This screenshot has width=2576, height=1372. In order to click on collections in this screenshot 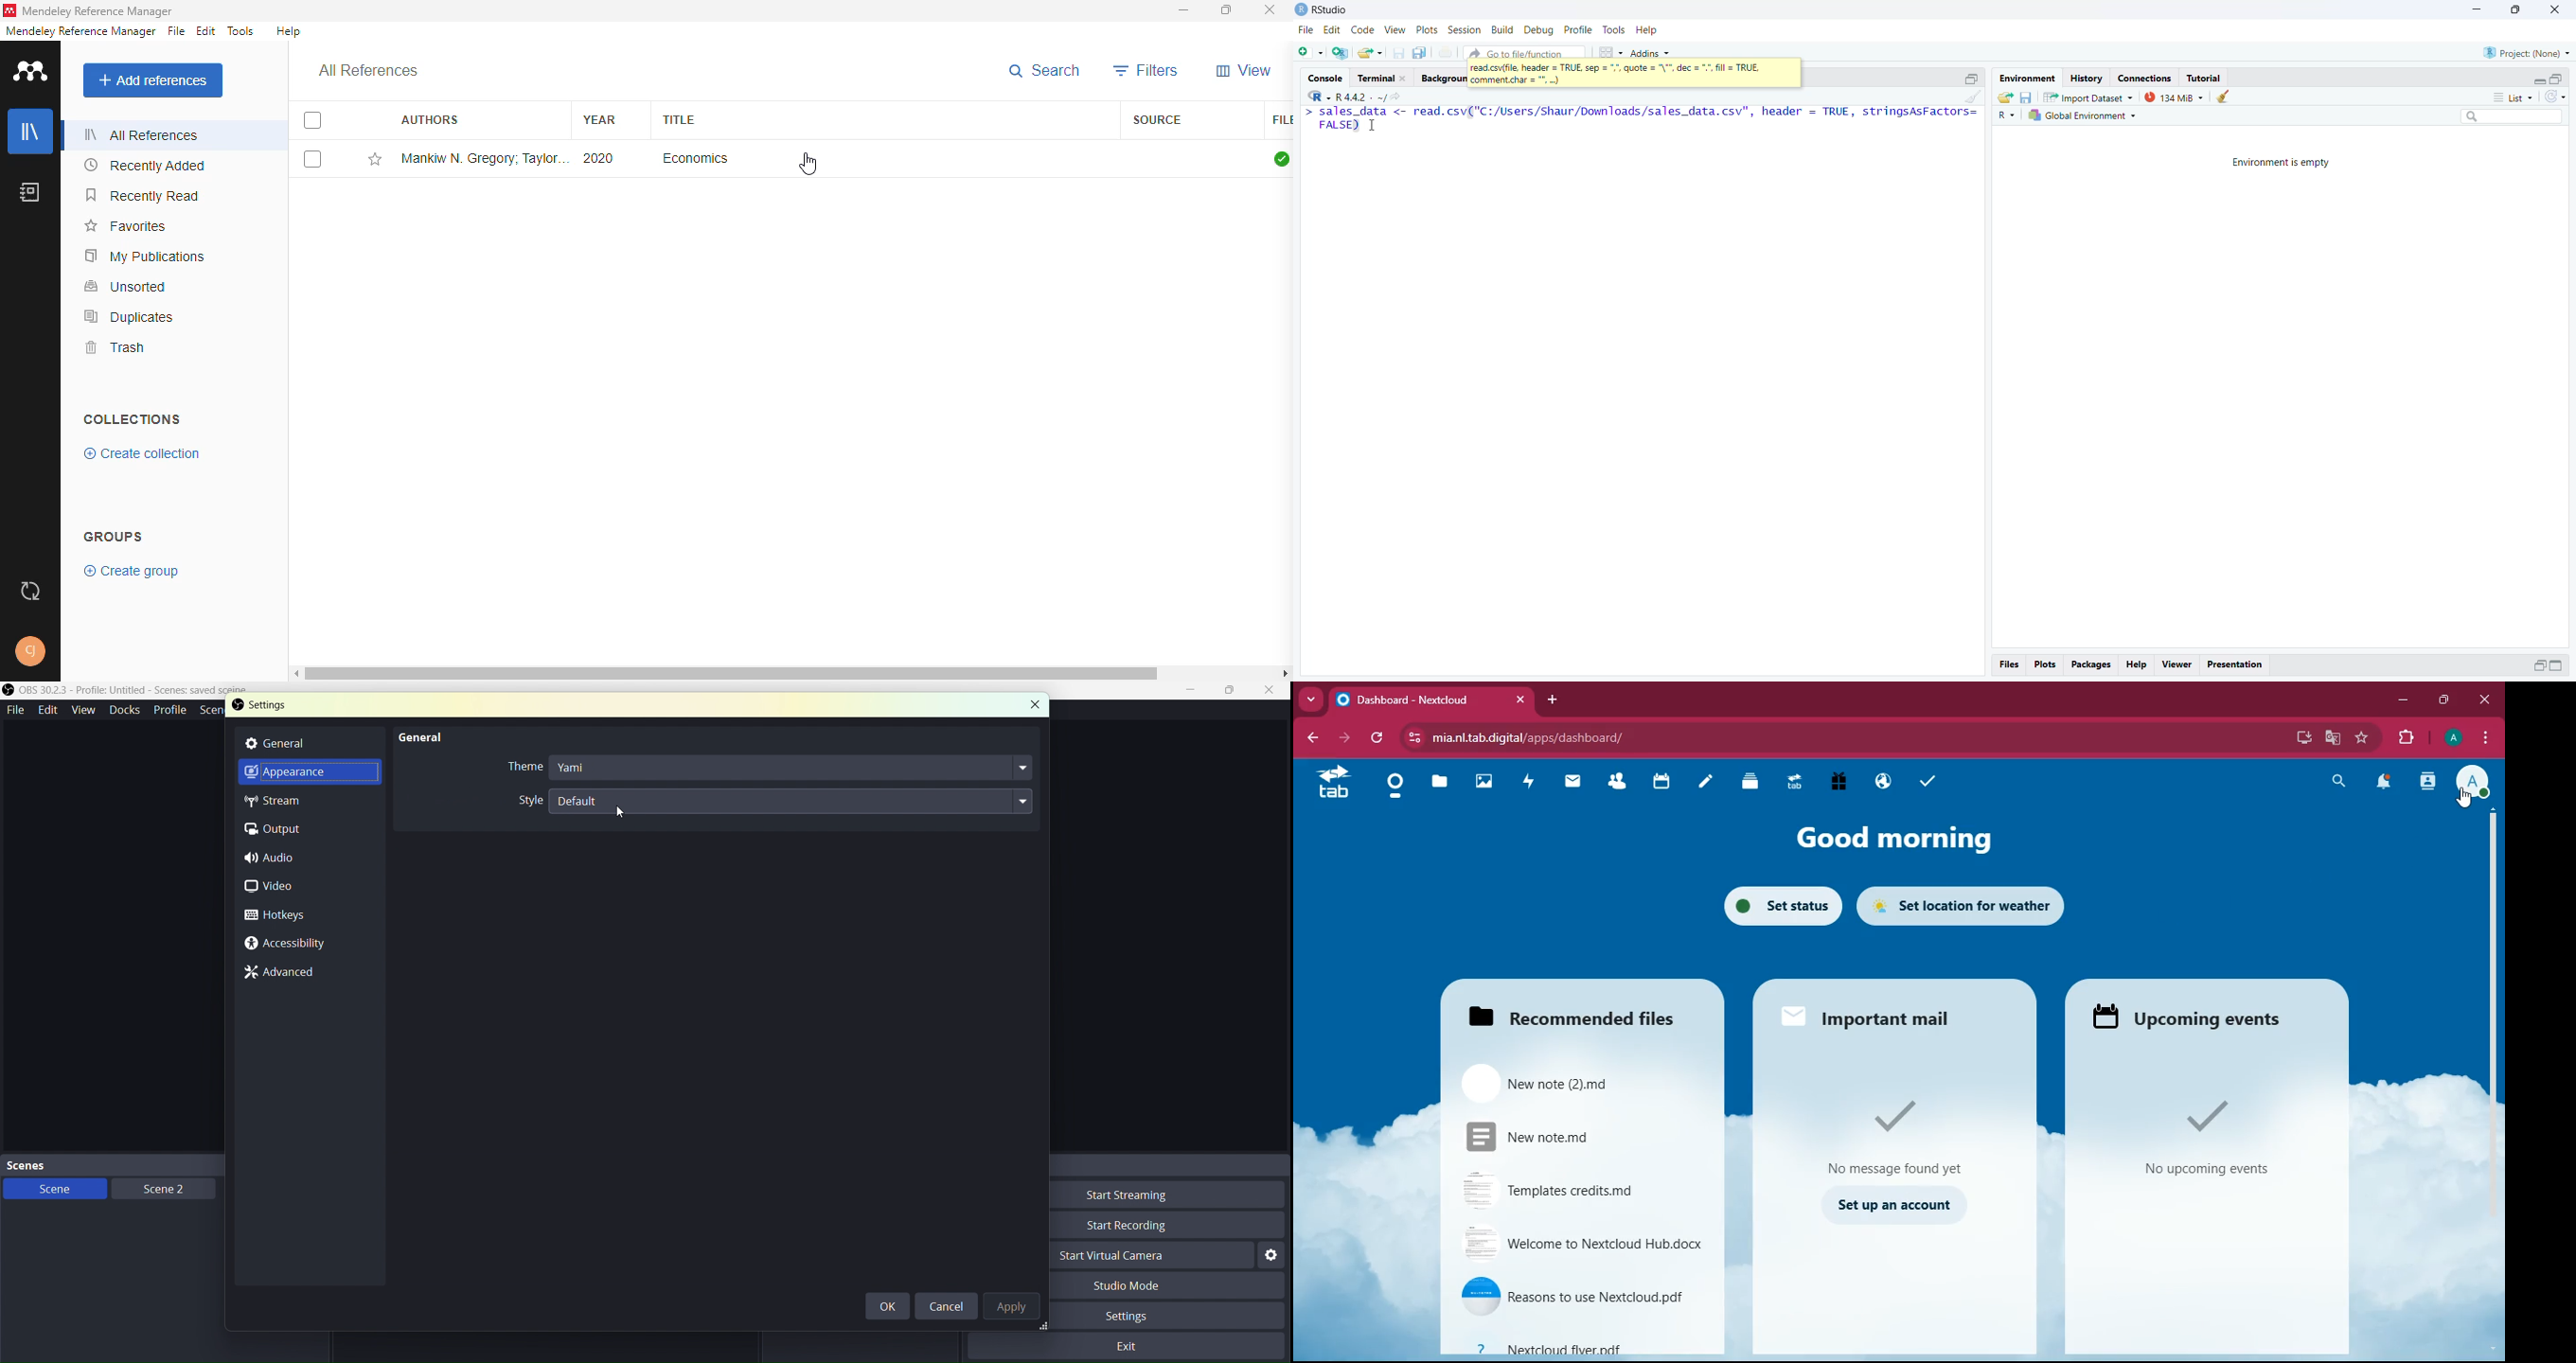, I will do `click(133, 418)`.